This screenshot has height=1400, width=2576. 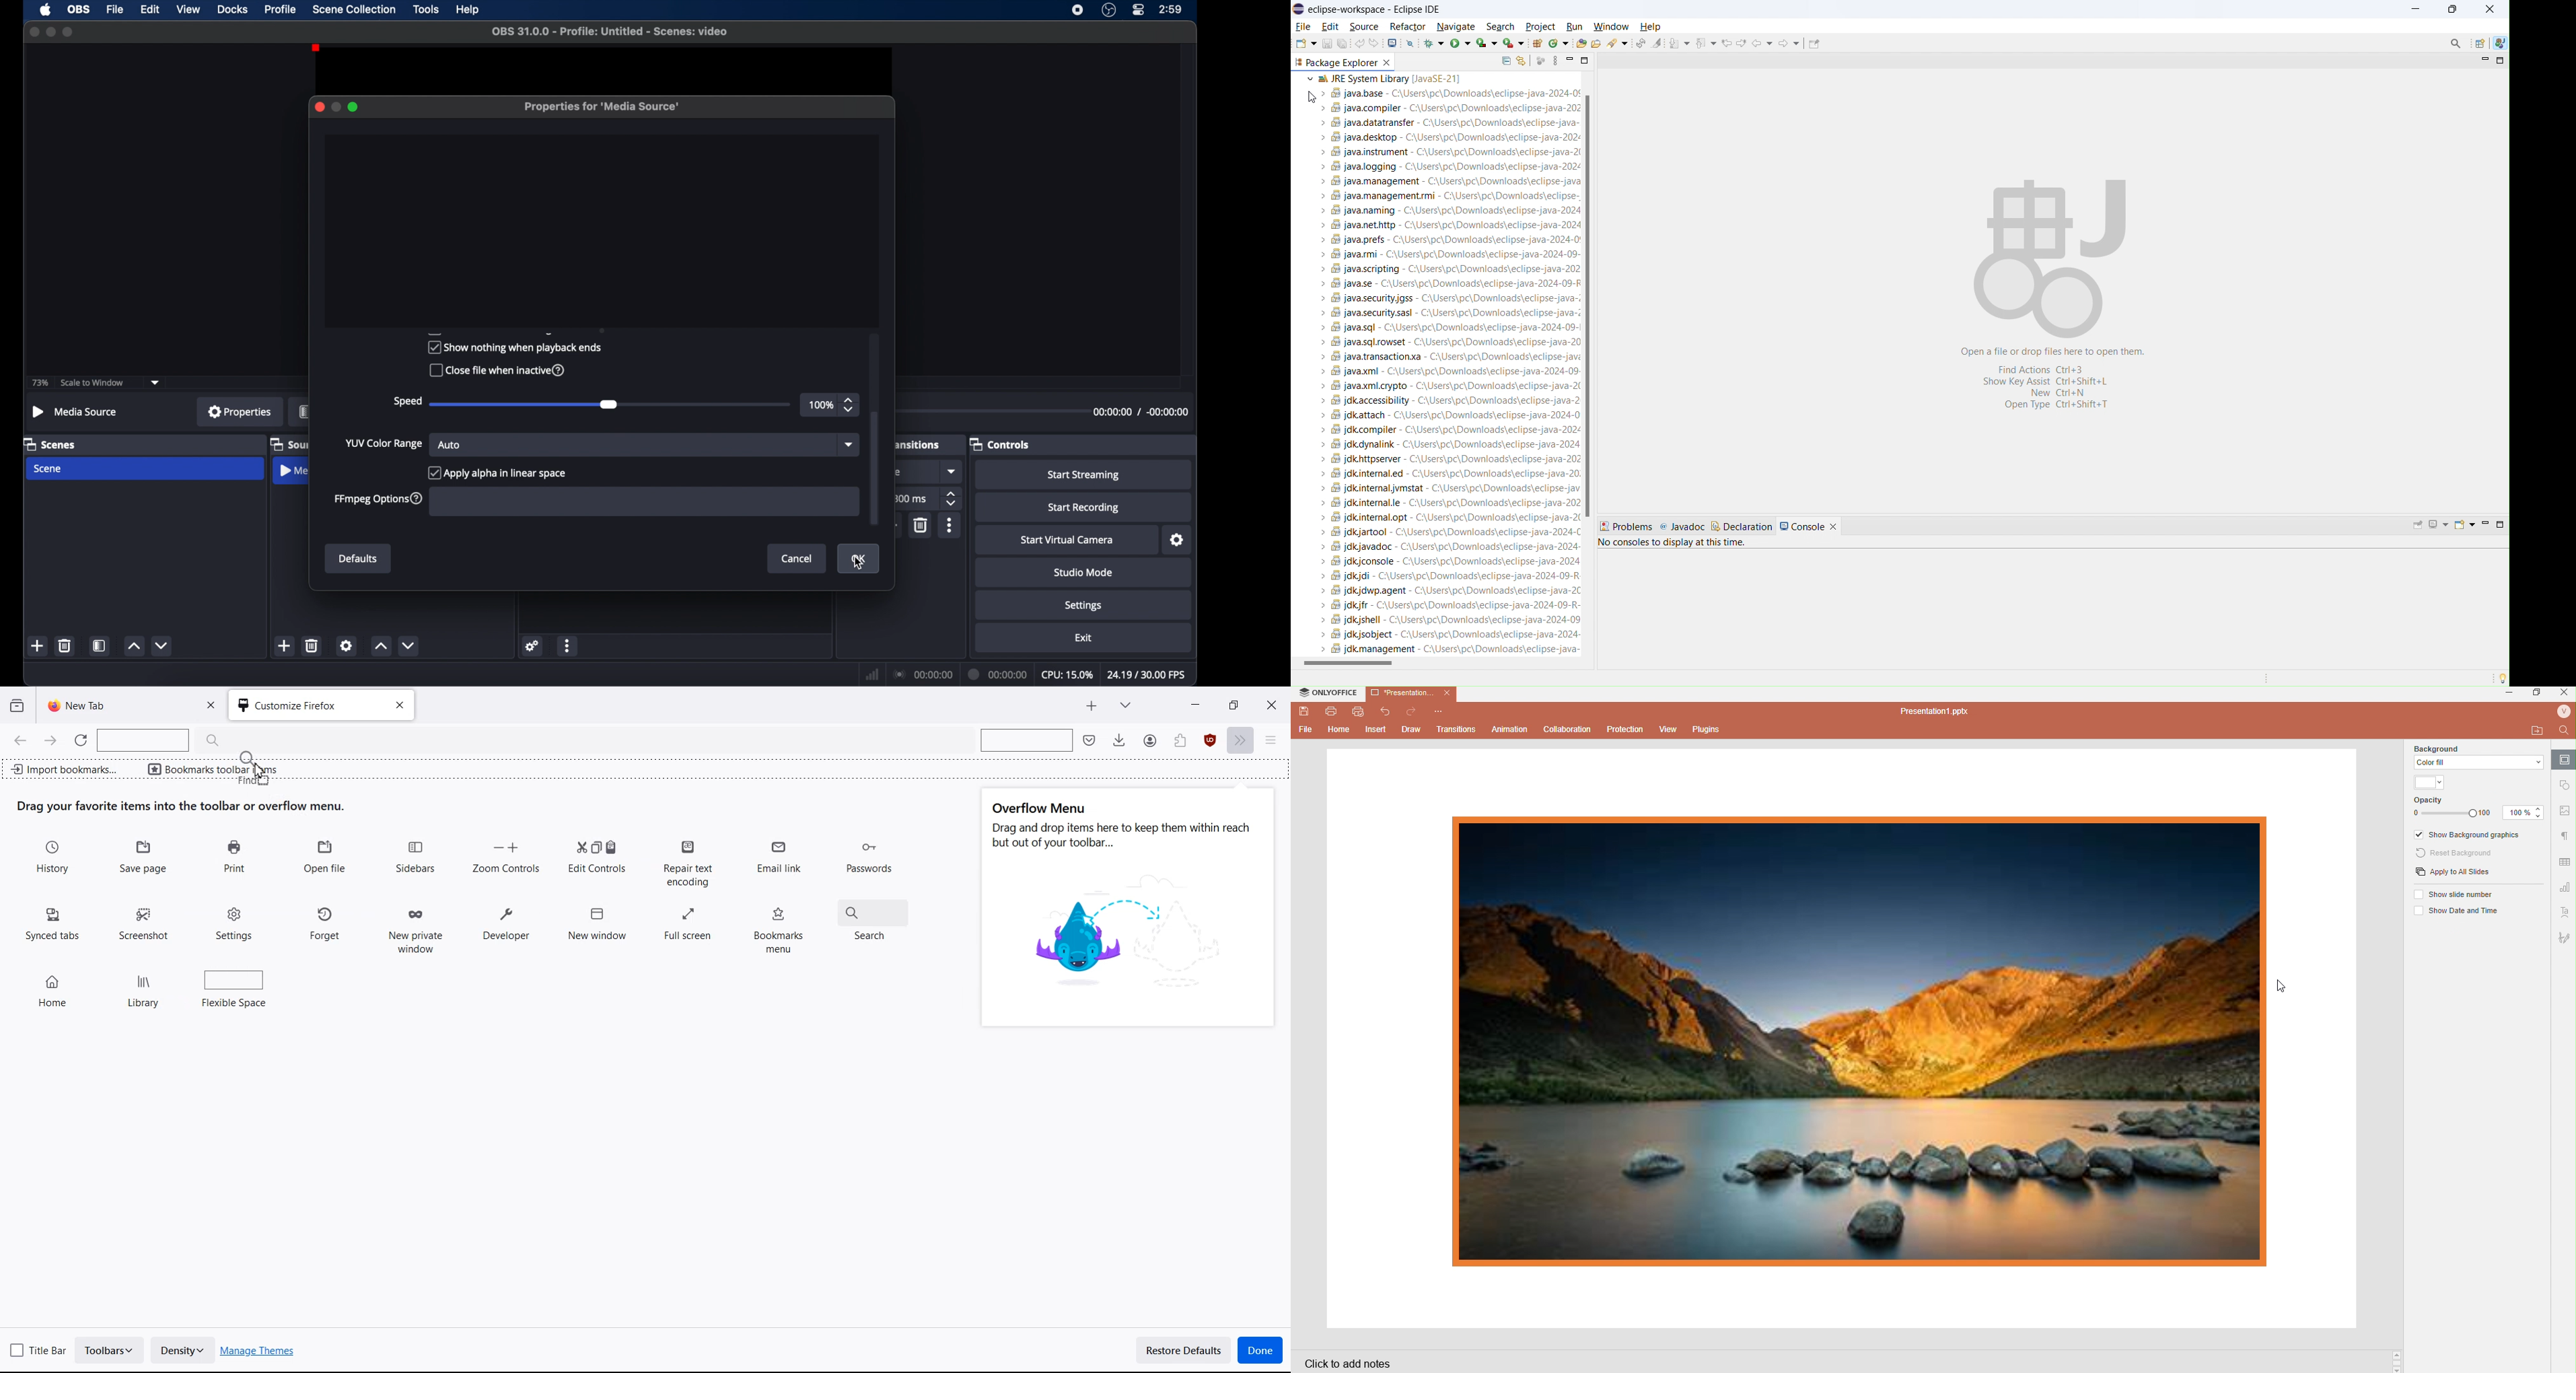 I want to click on dropdown, so click(x=156, y=383).